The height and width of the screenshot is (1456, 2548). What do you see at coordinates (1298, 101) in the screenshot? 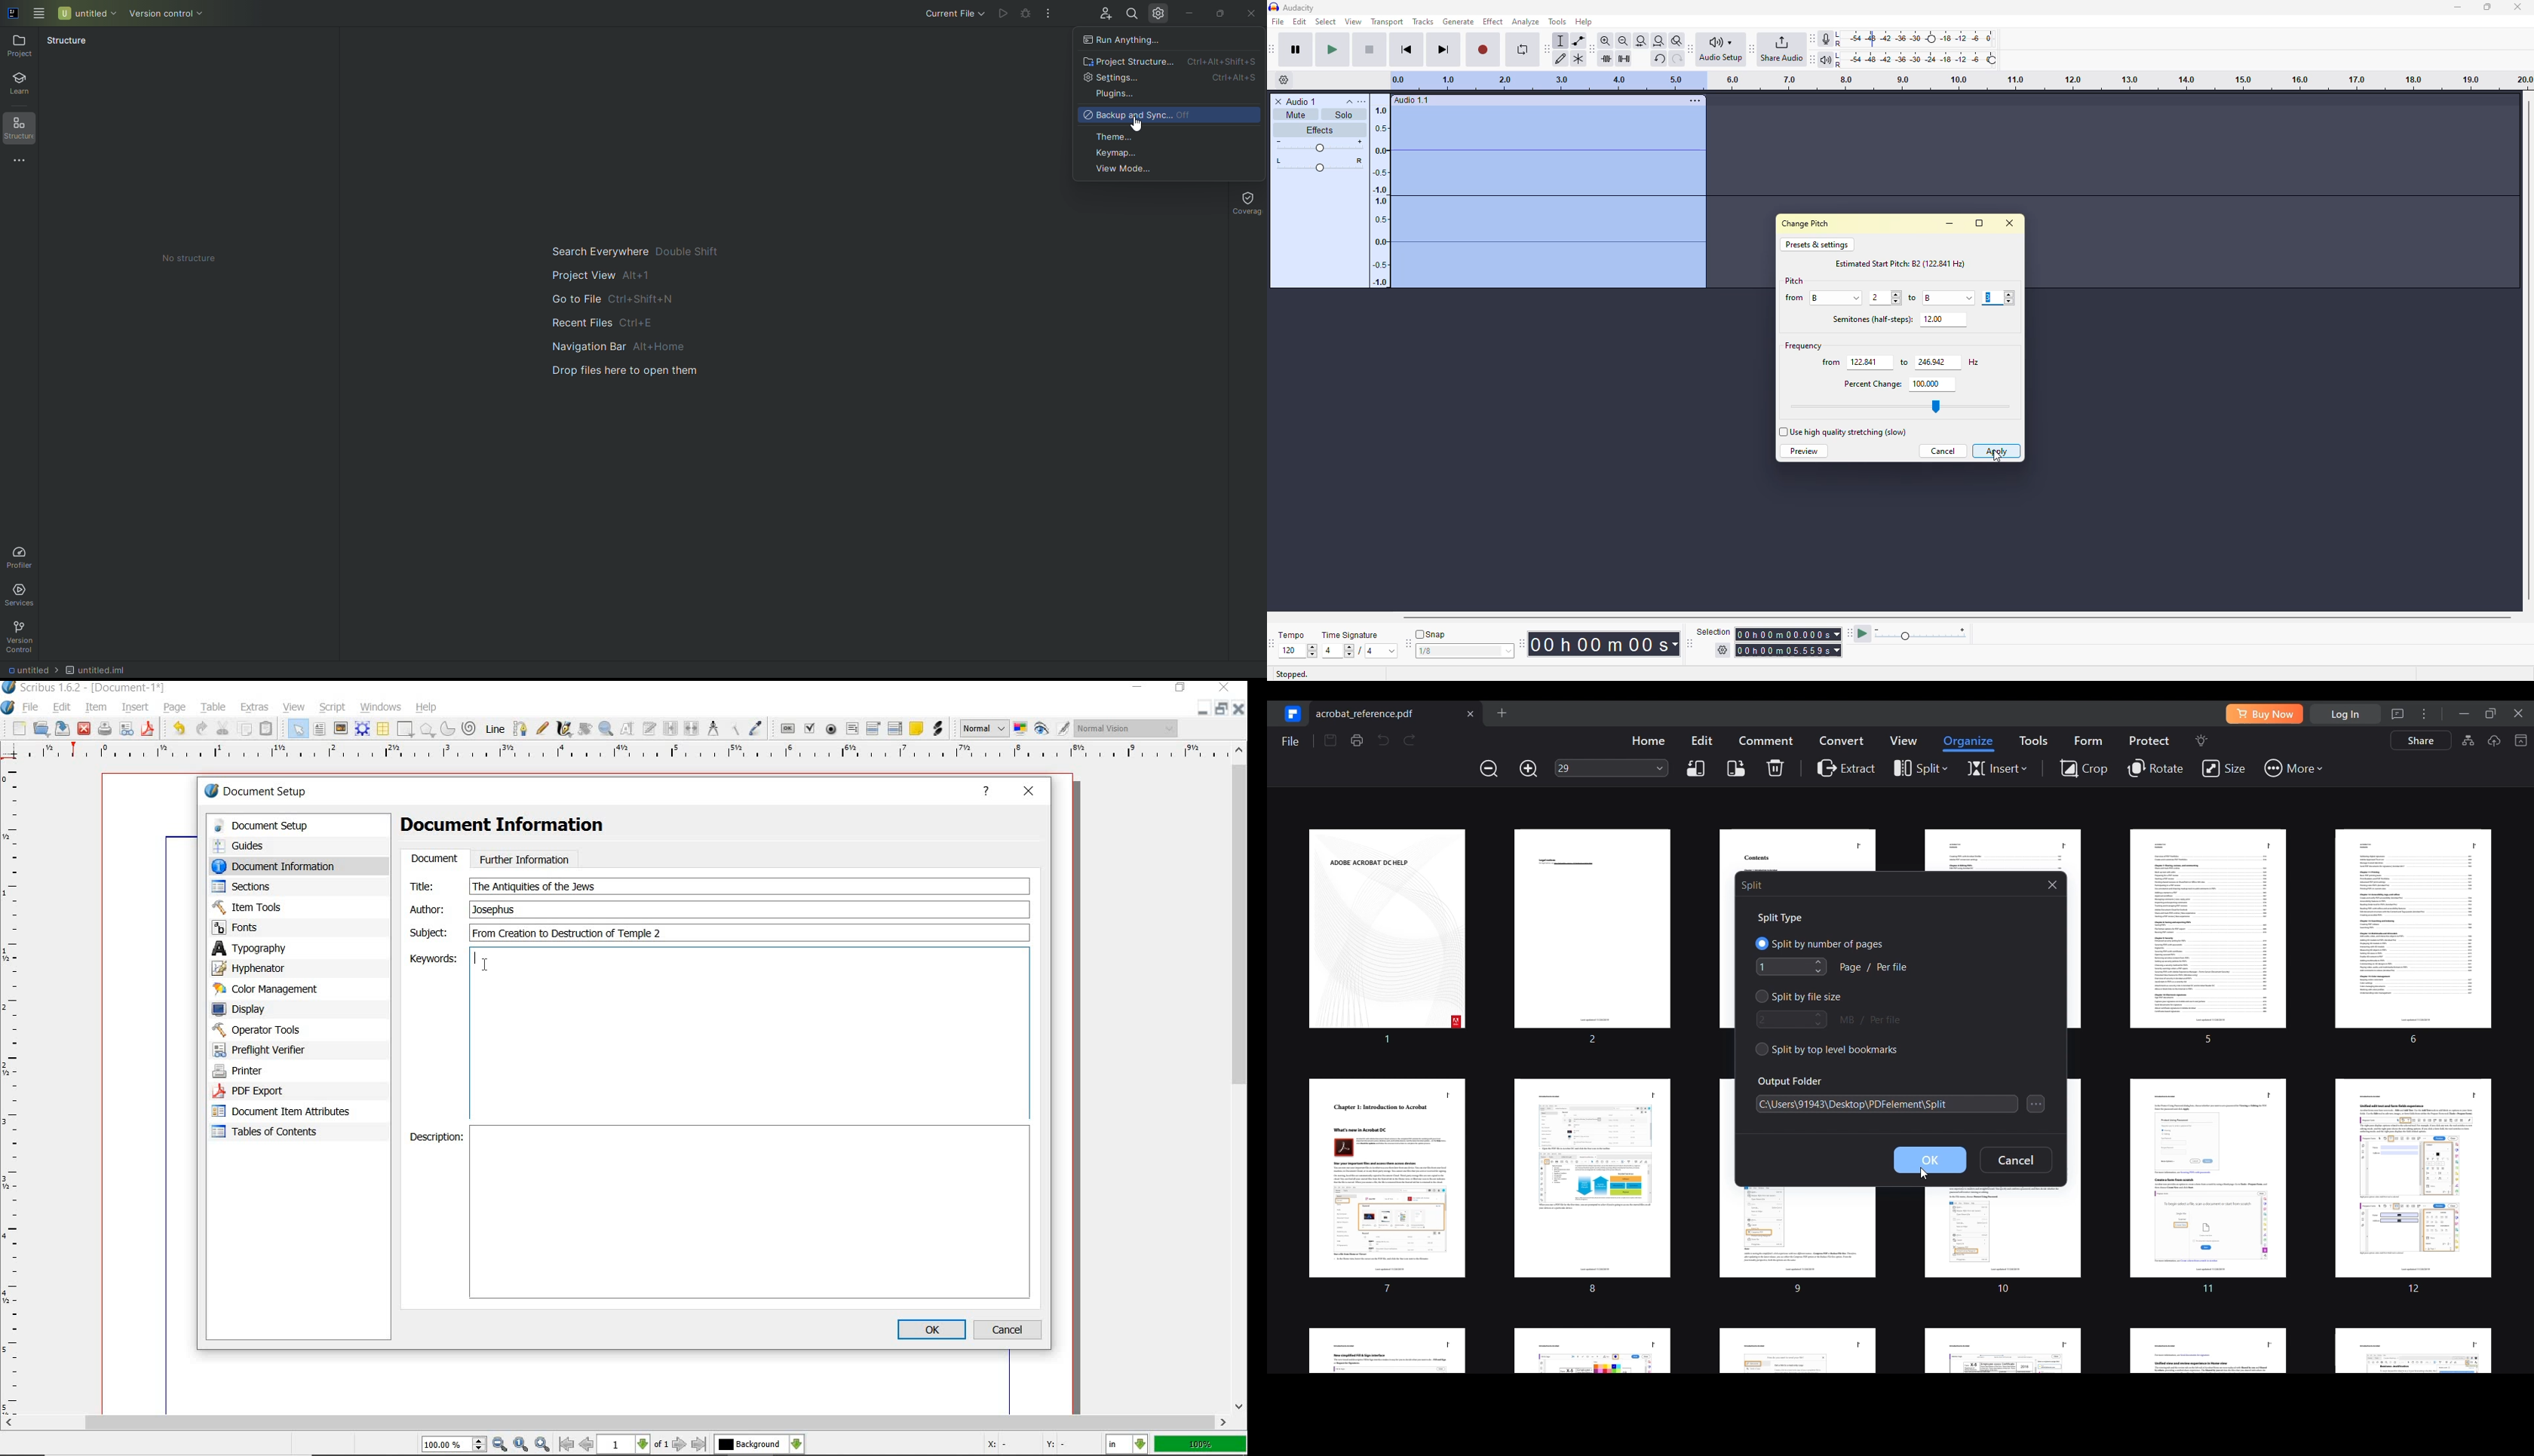
I see `audio 1` at bounding box center [1298, 101].